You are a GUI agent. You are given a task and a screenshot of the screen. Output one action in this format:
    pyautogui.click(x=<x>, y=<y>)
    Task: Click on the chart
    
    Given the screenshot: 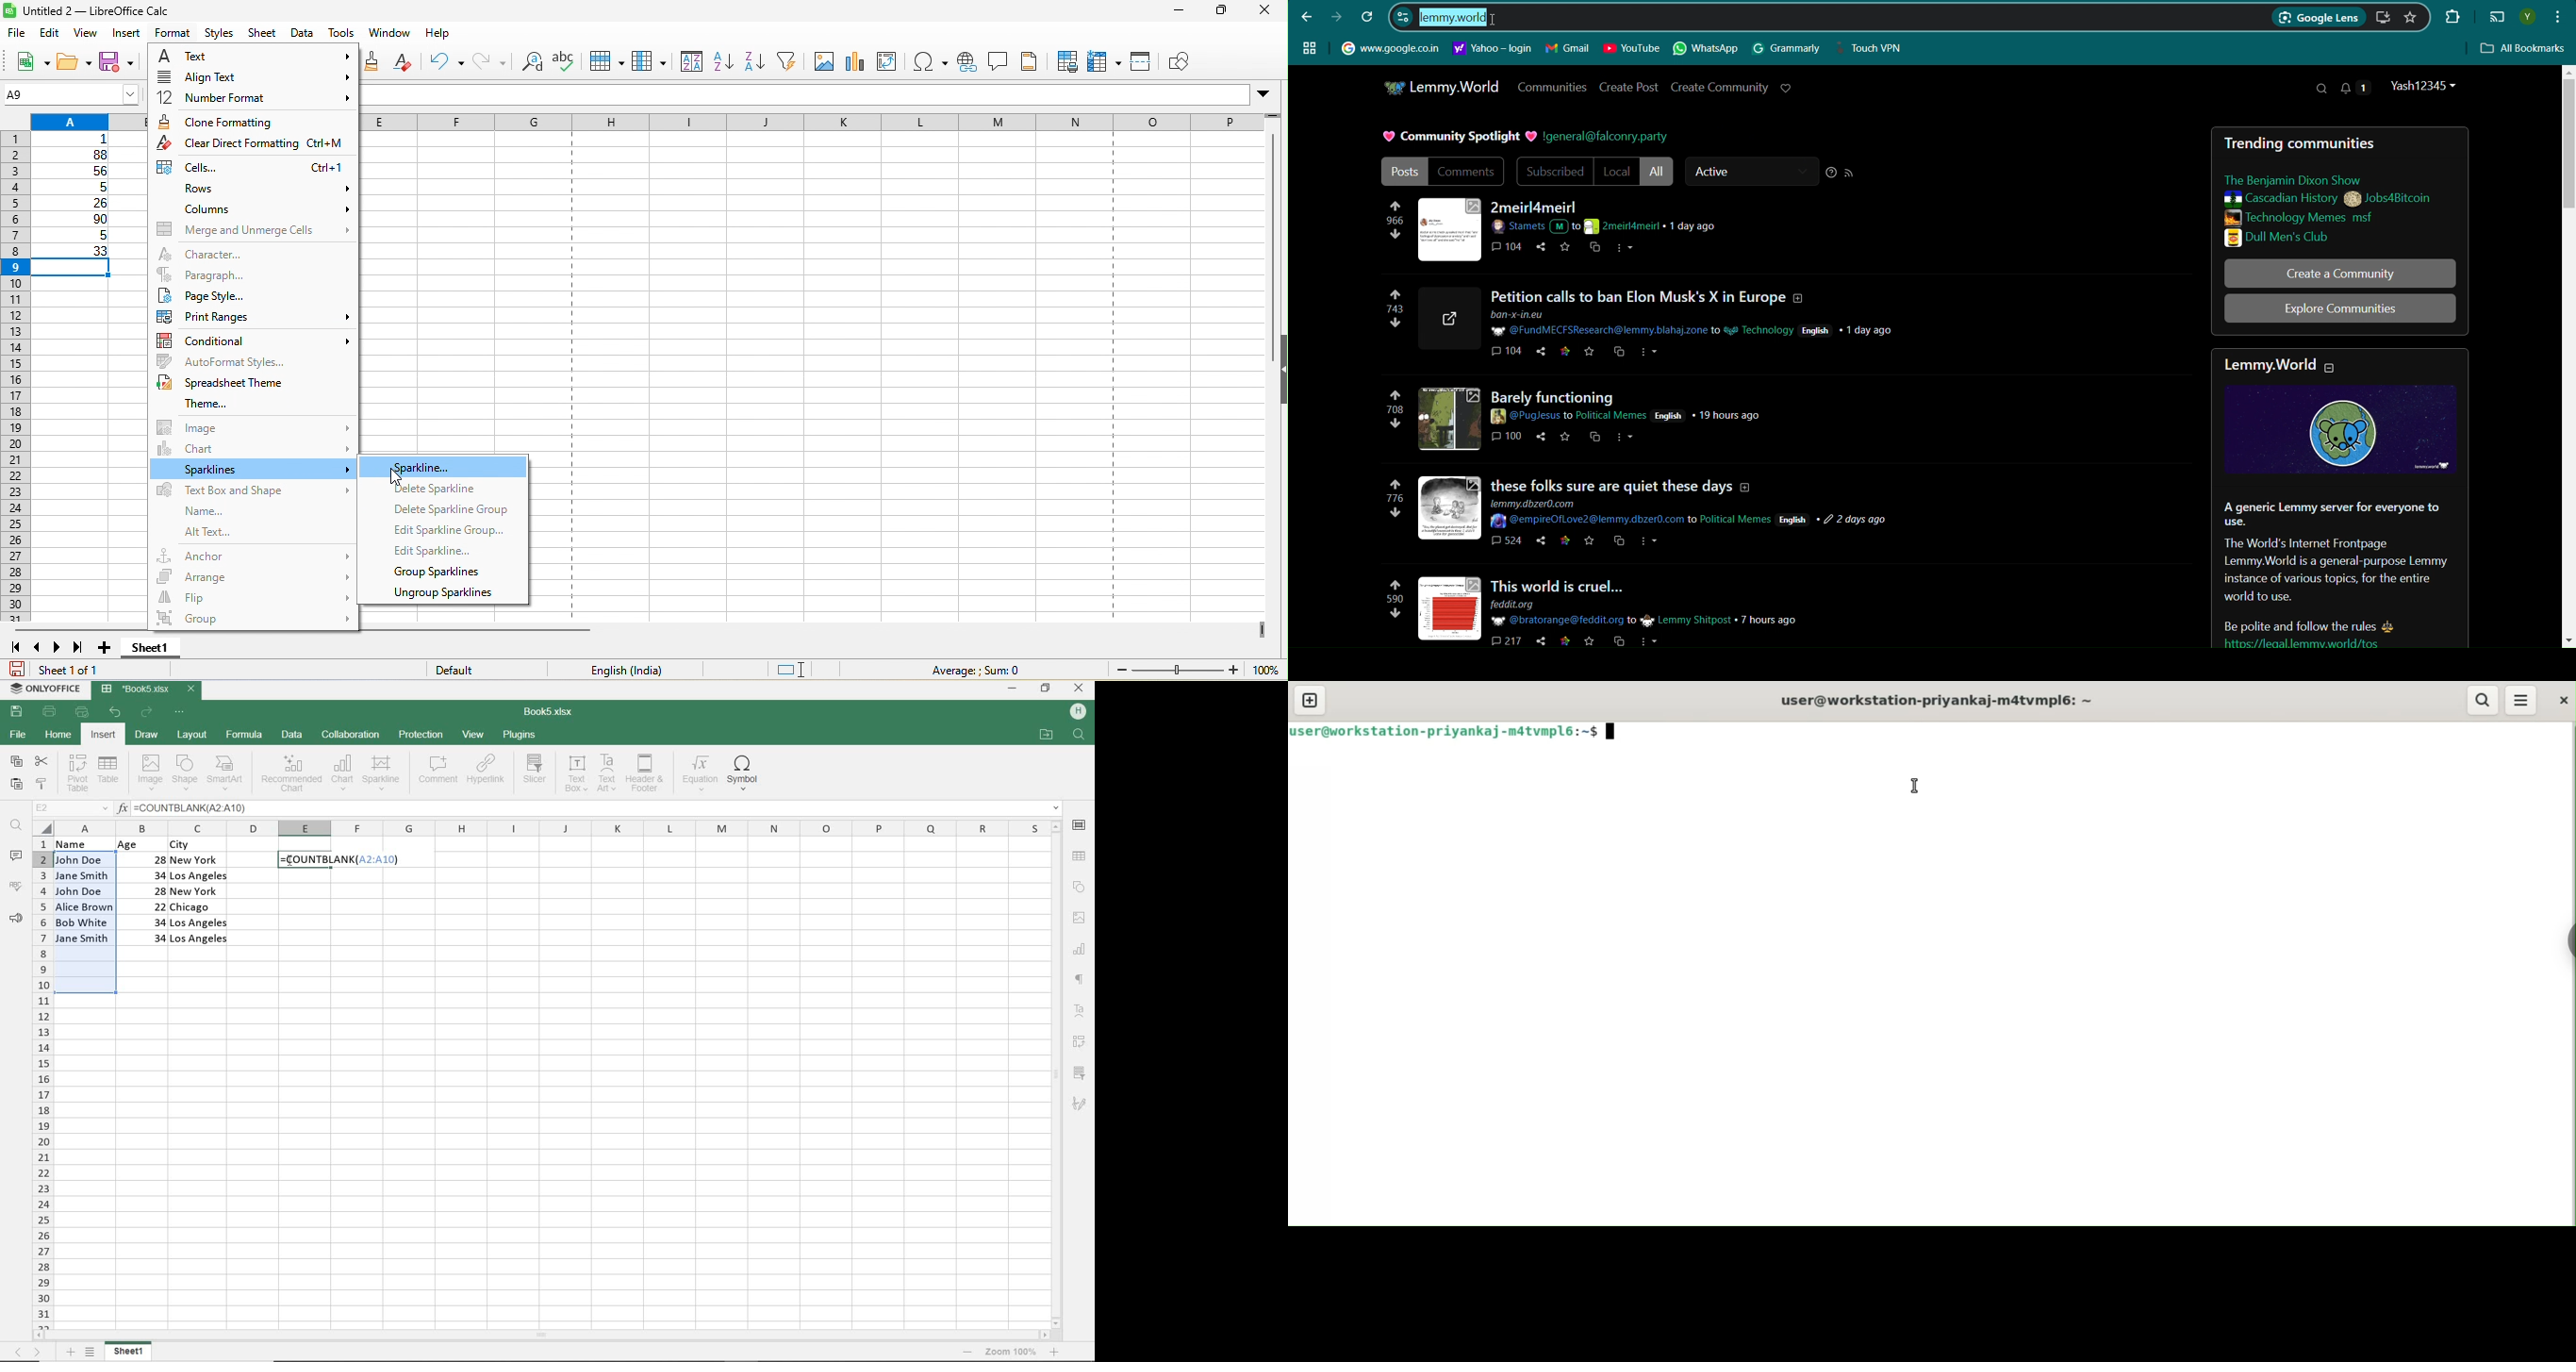 What is the action you would take?
    pyautogui.click(x=855, y=61)
    